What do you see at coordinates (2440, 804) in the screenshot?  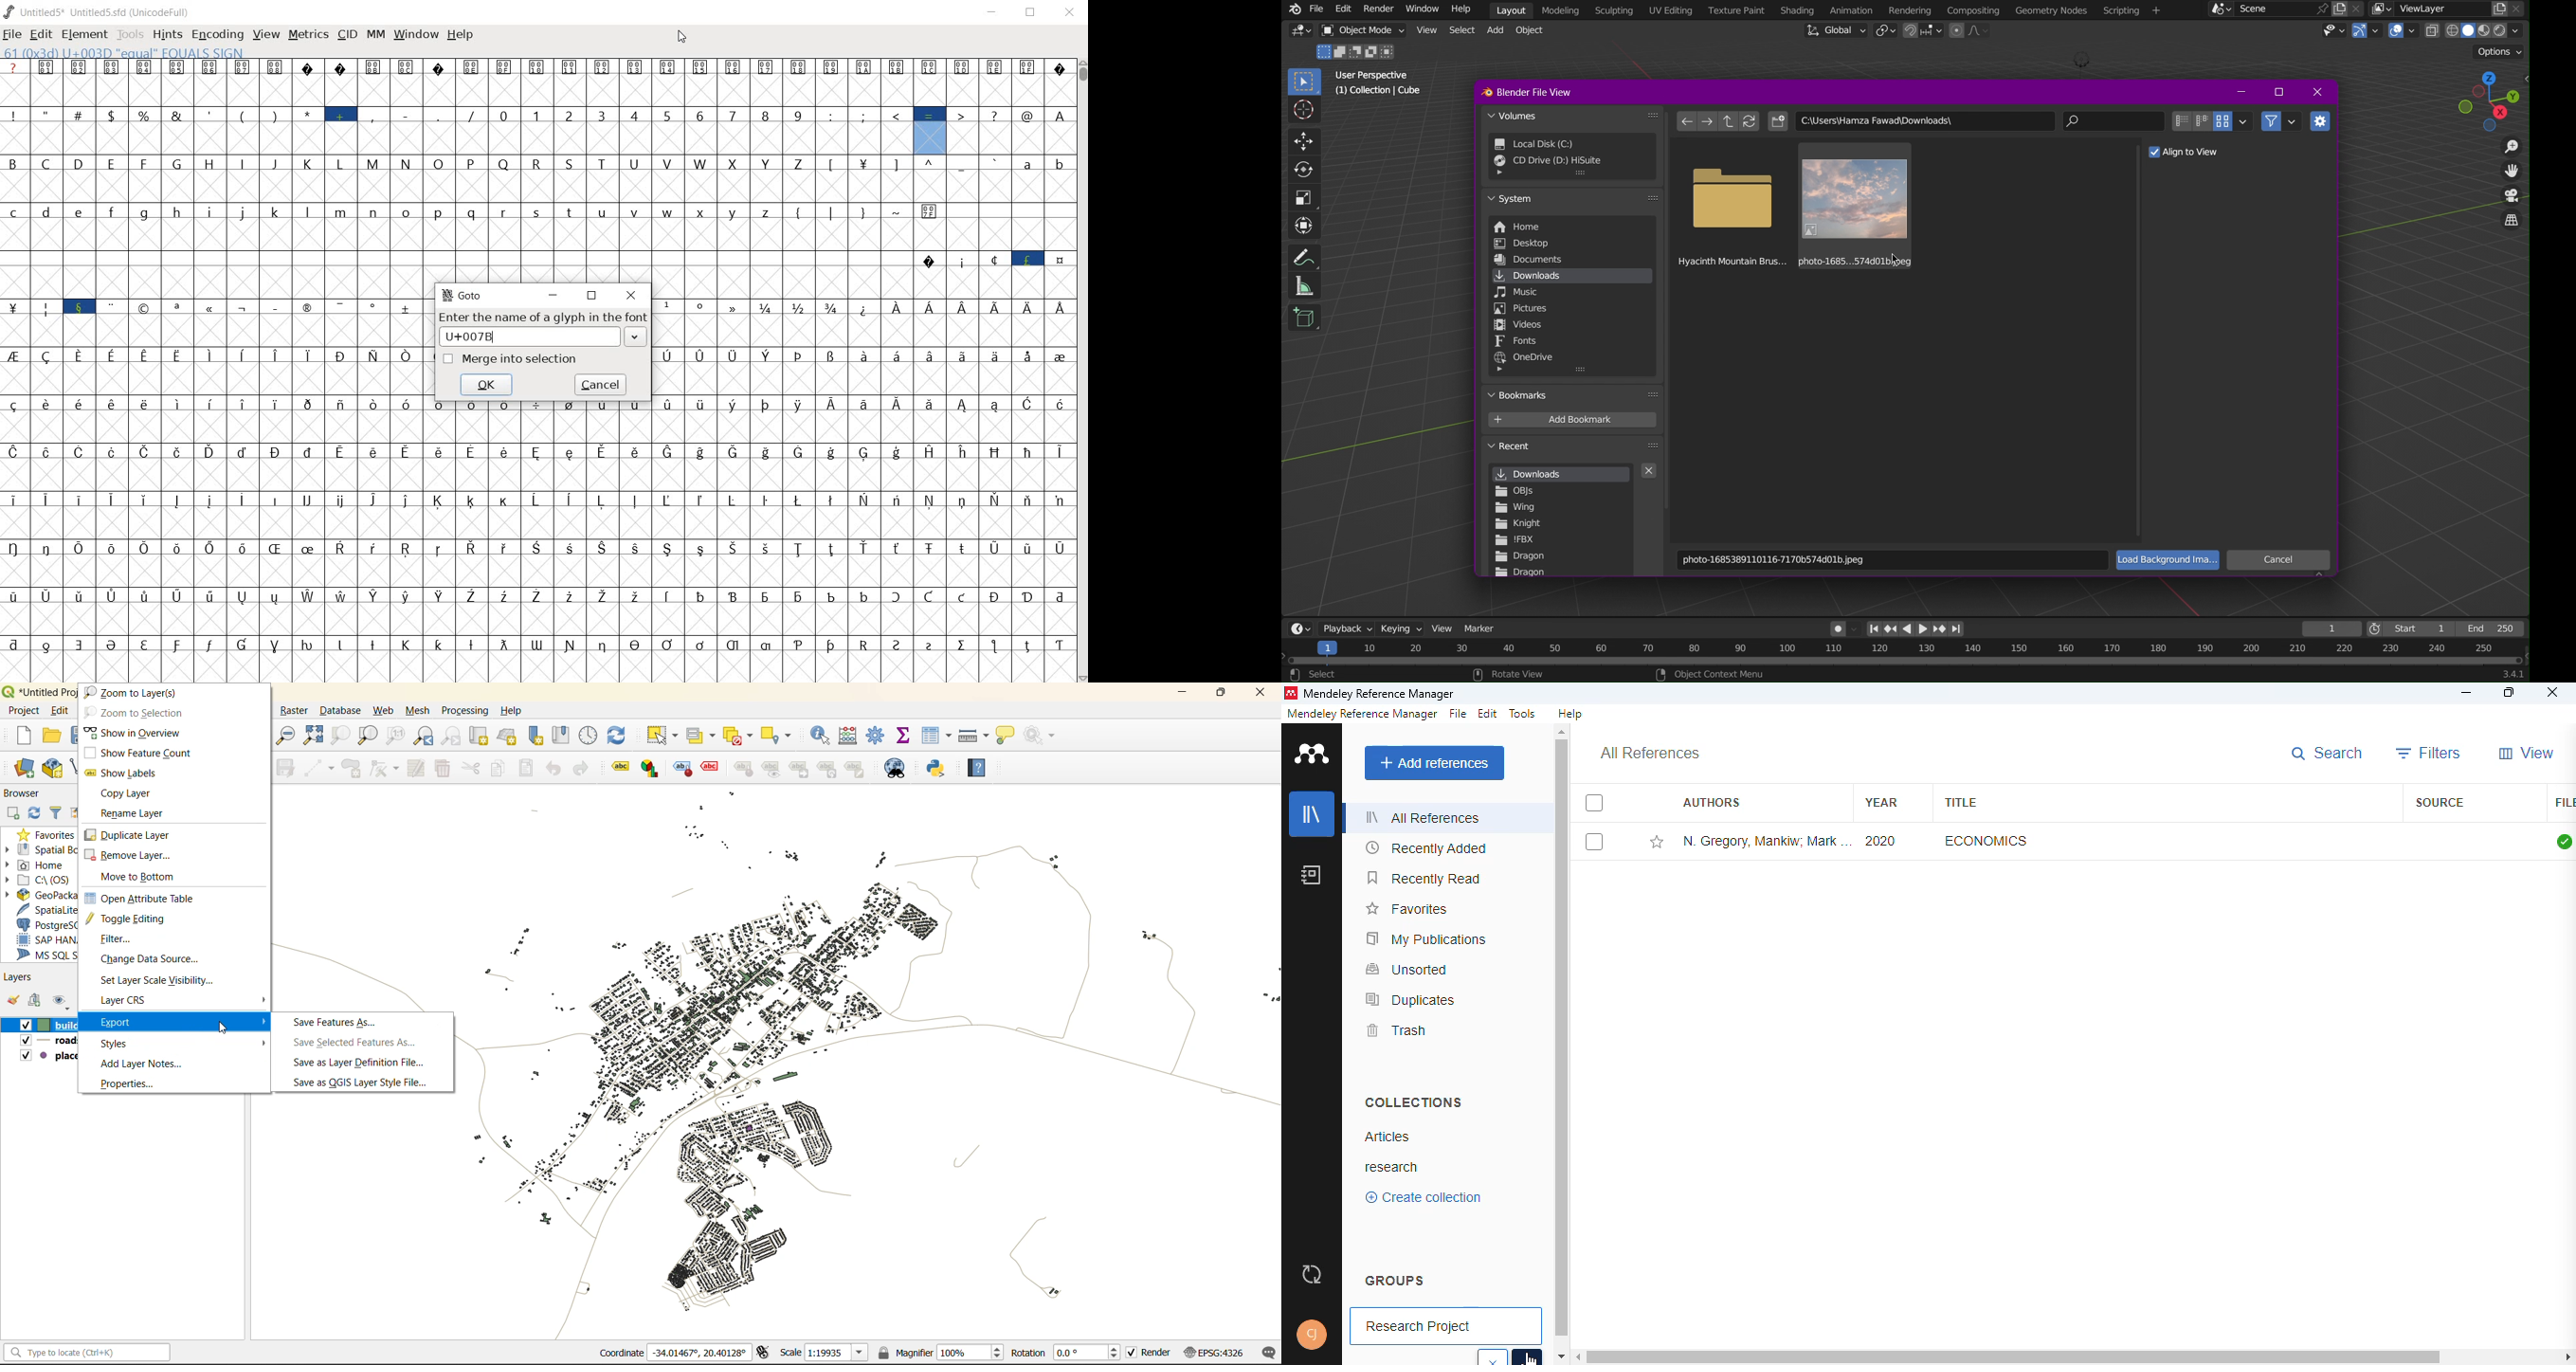 I see `source` at bounding box center [2440, 804].